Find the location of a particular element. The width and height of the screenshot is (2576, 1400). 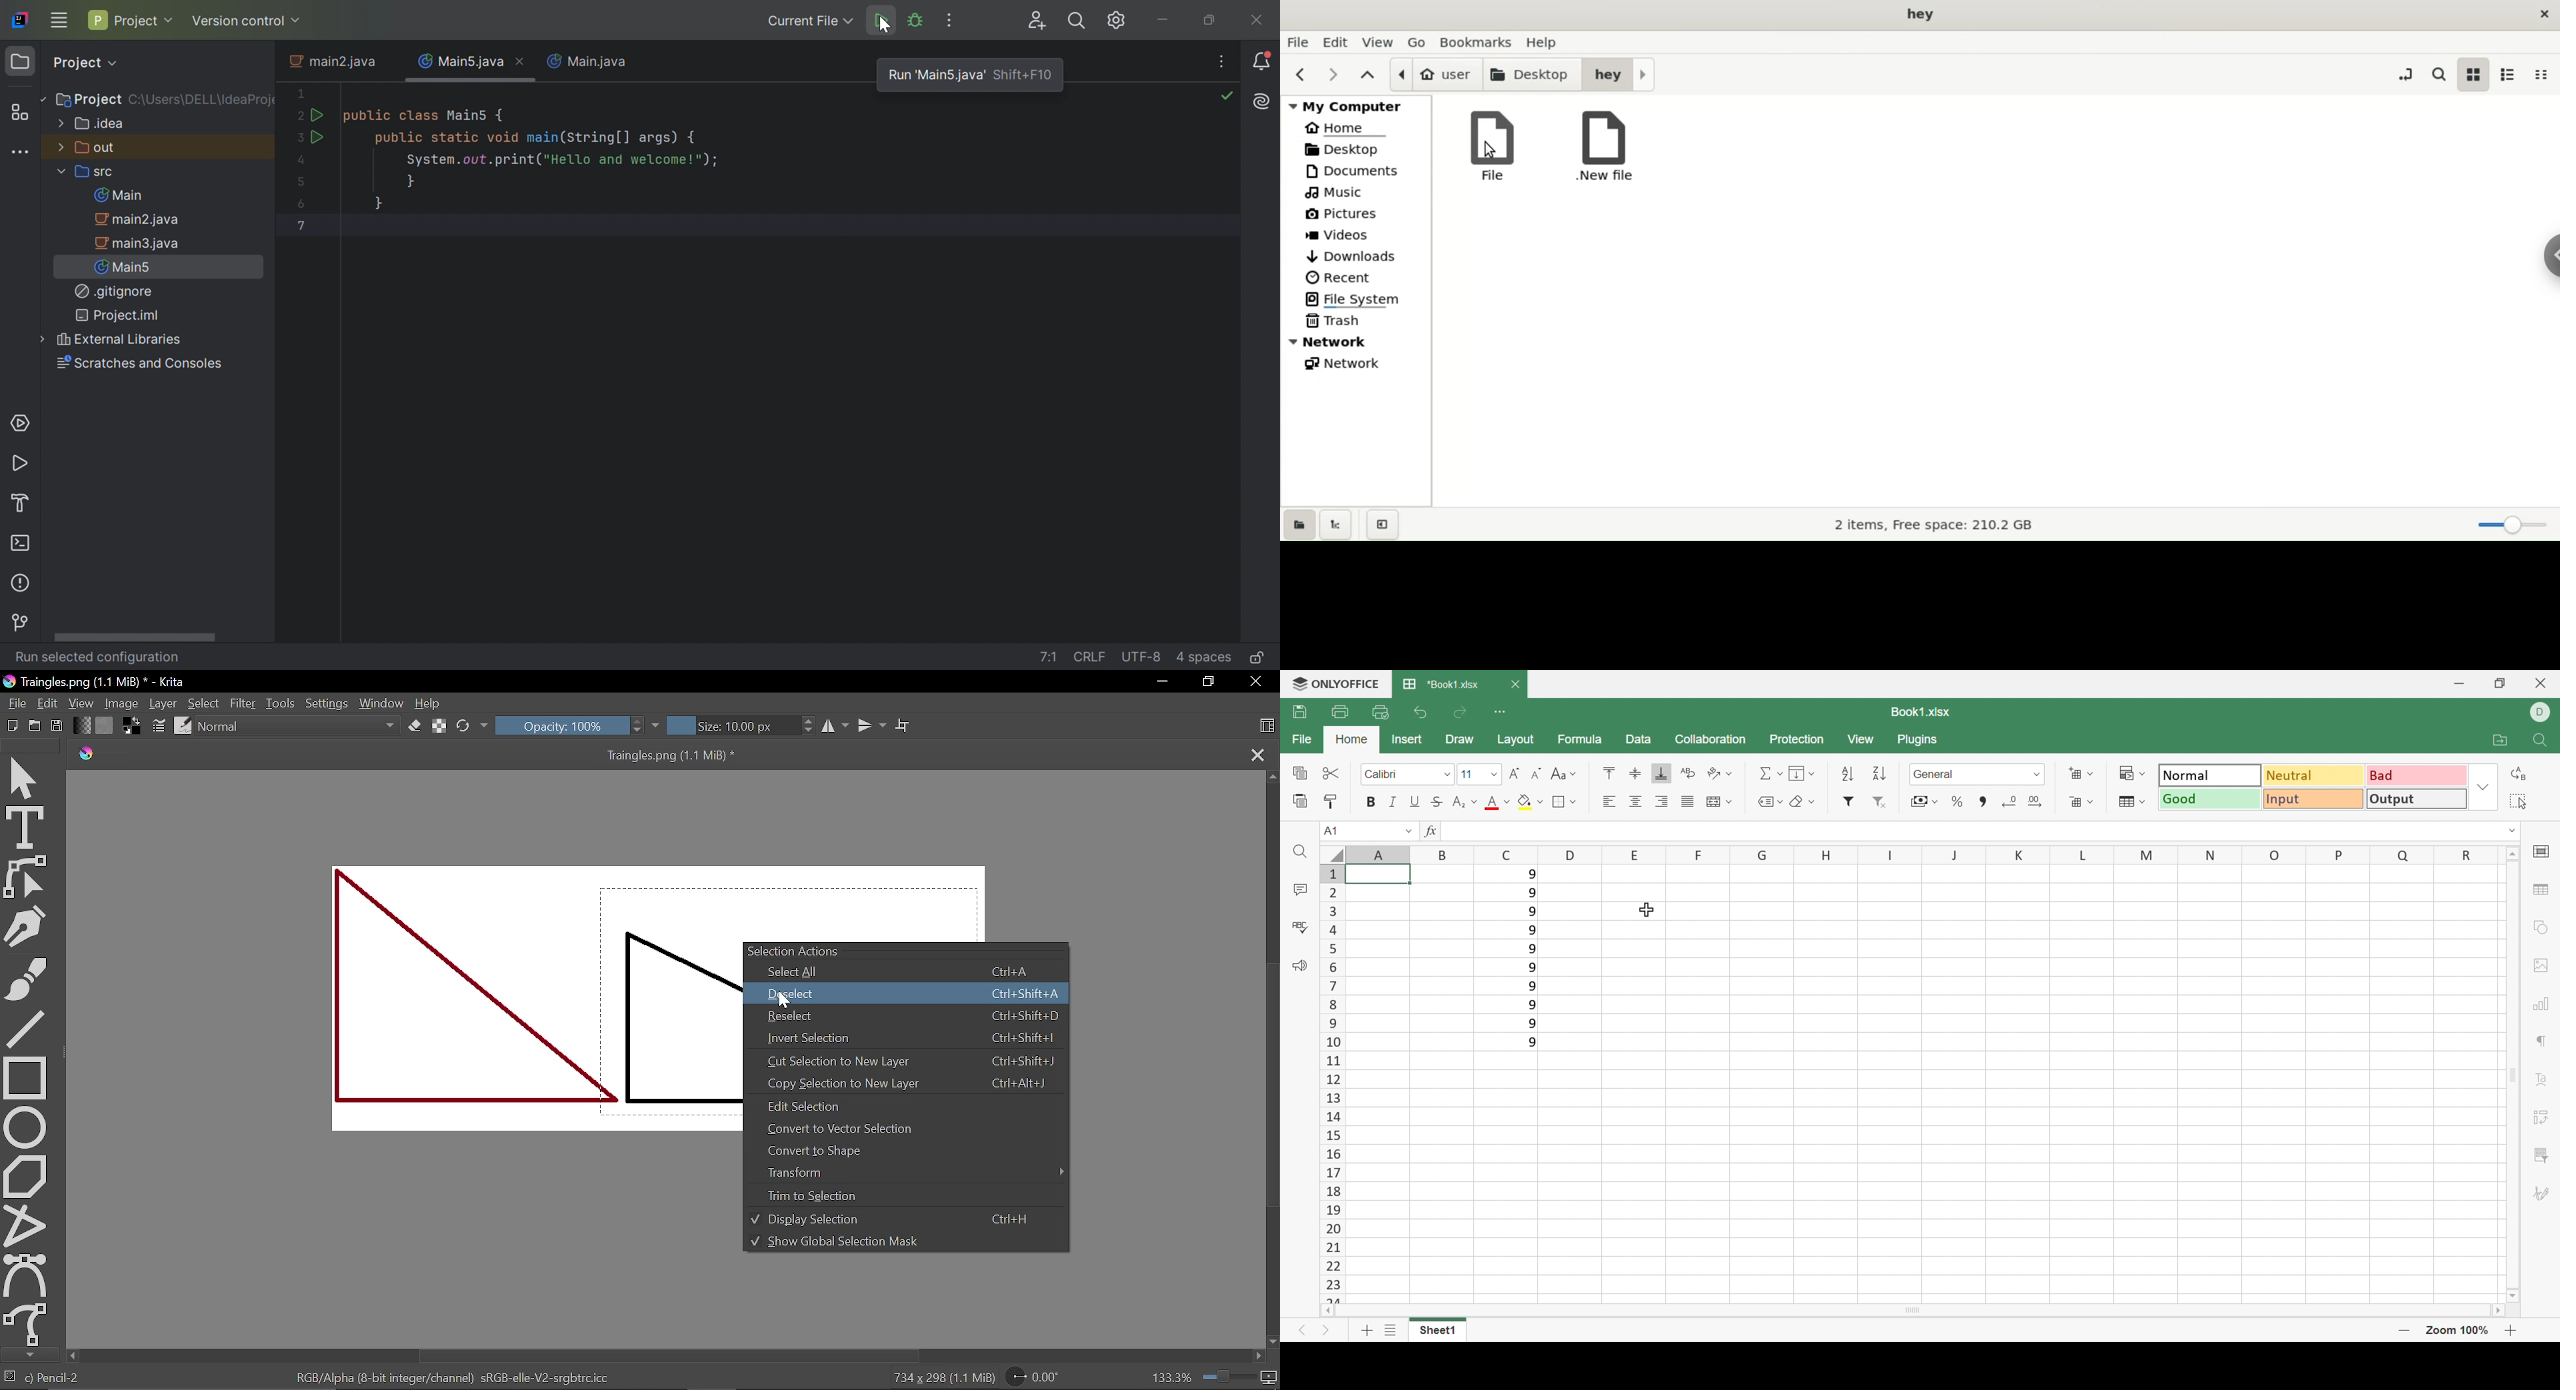

Move left is located at coordinates (72, 1356).